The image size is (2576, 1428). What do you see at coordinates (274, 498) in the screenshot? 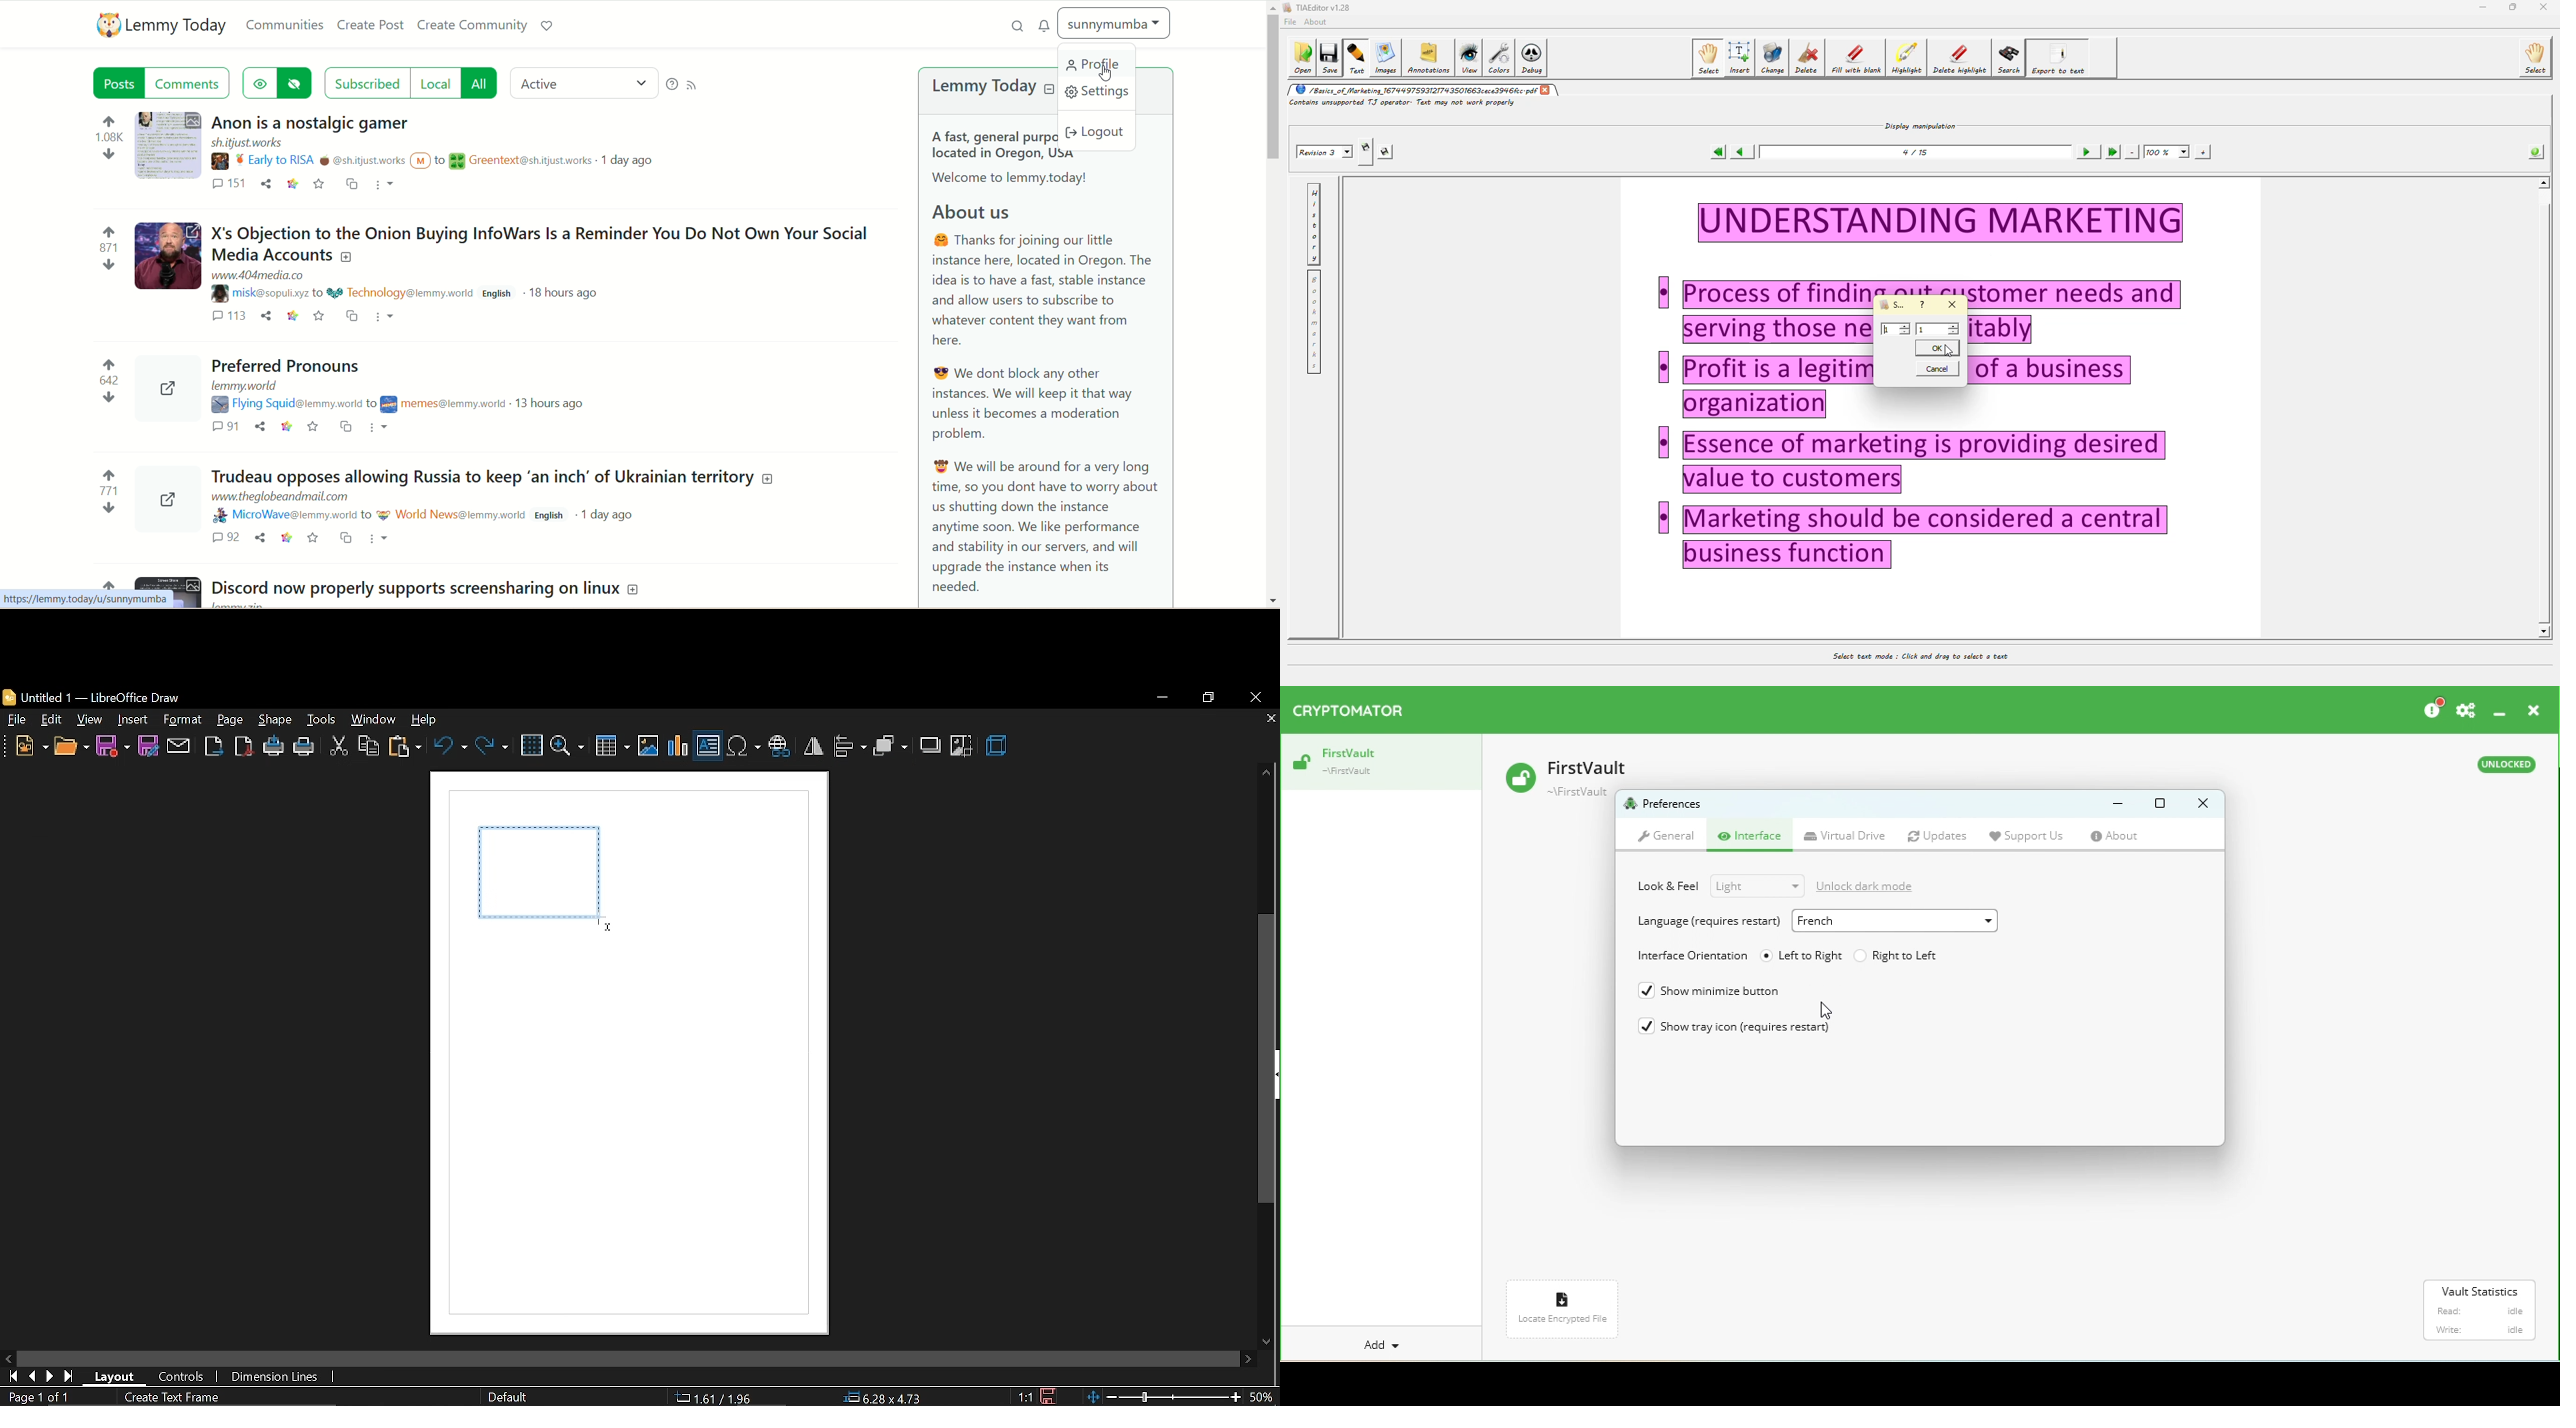
I see `URL` at bounding box center [274, 498].